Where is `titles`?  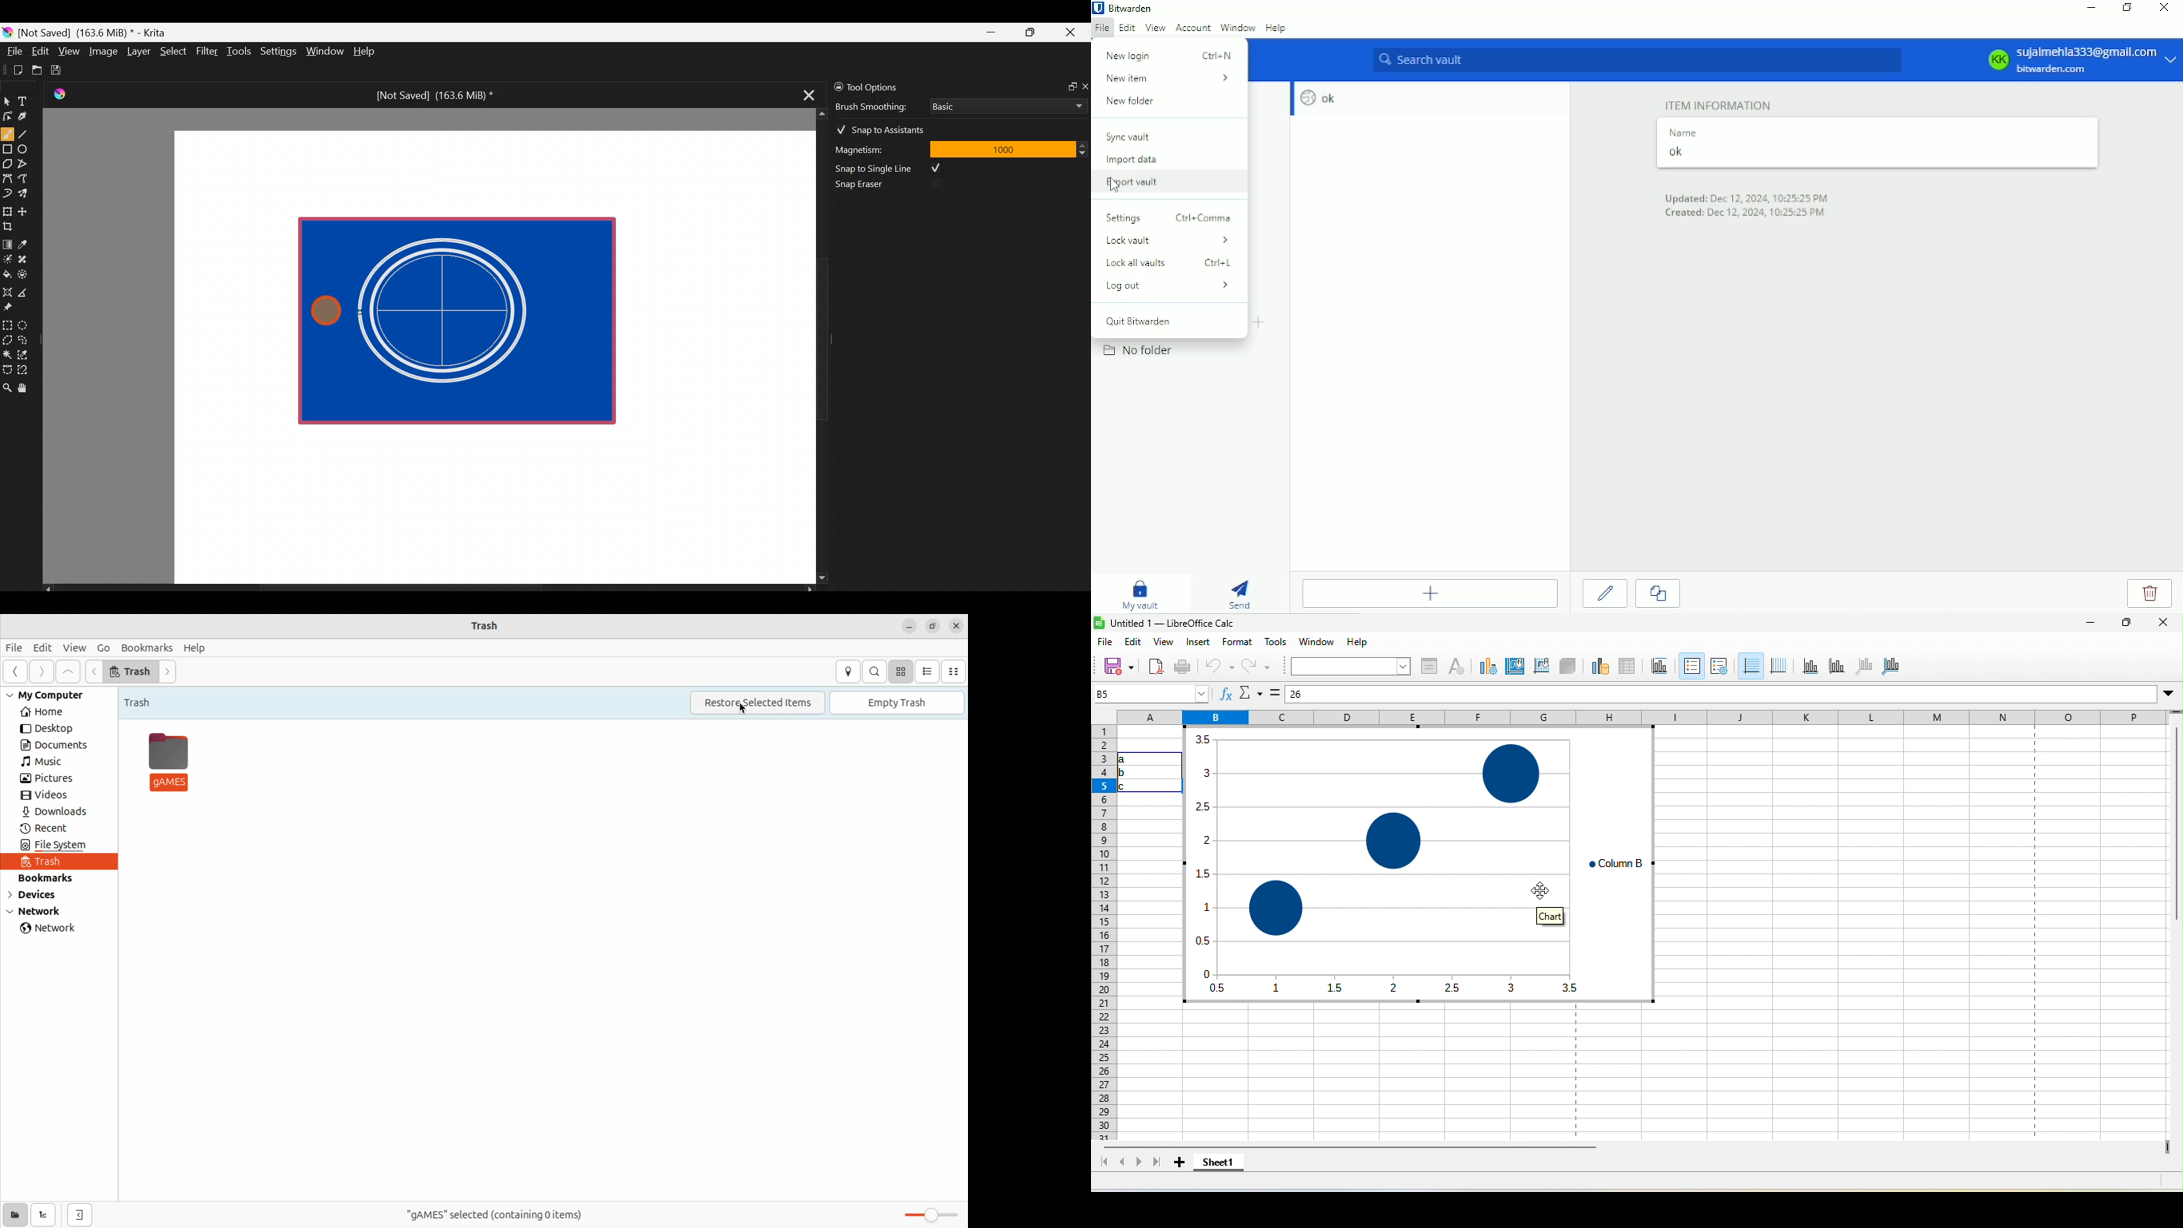 titles is located at coordinates (1659, 665).